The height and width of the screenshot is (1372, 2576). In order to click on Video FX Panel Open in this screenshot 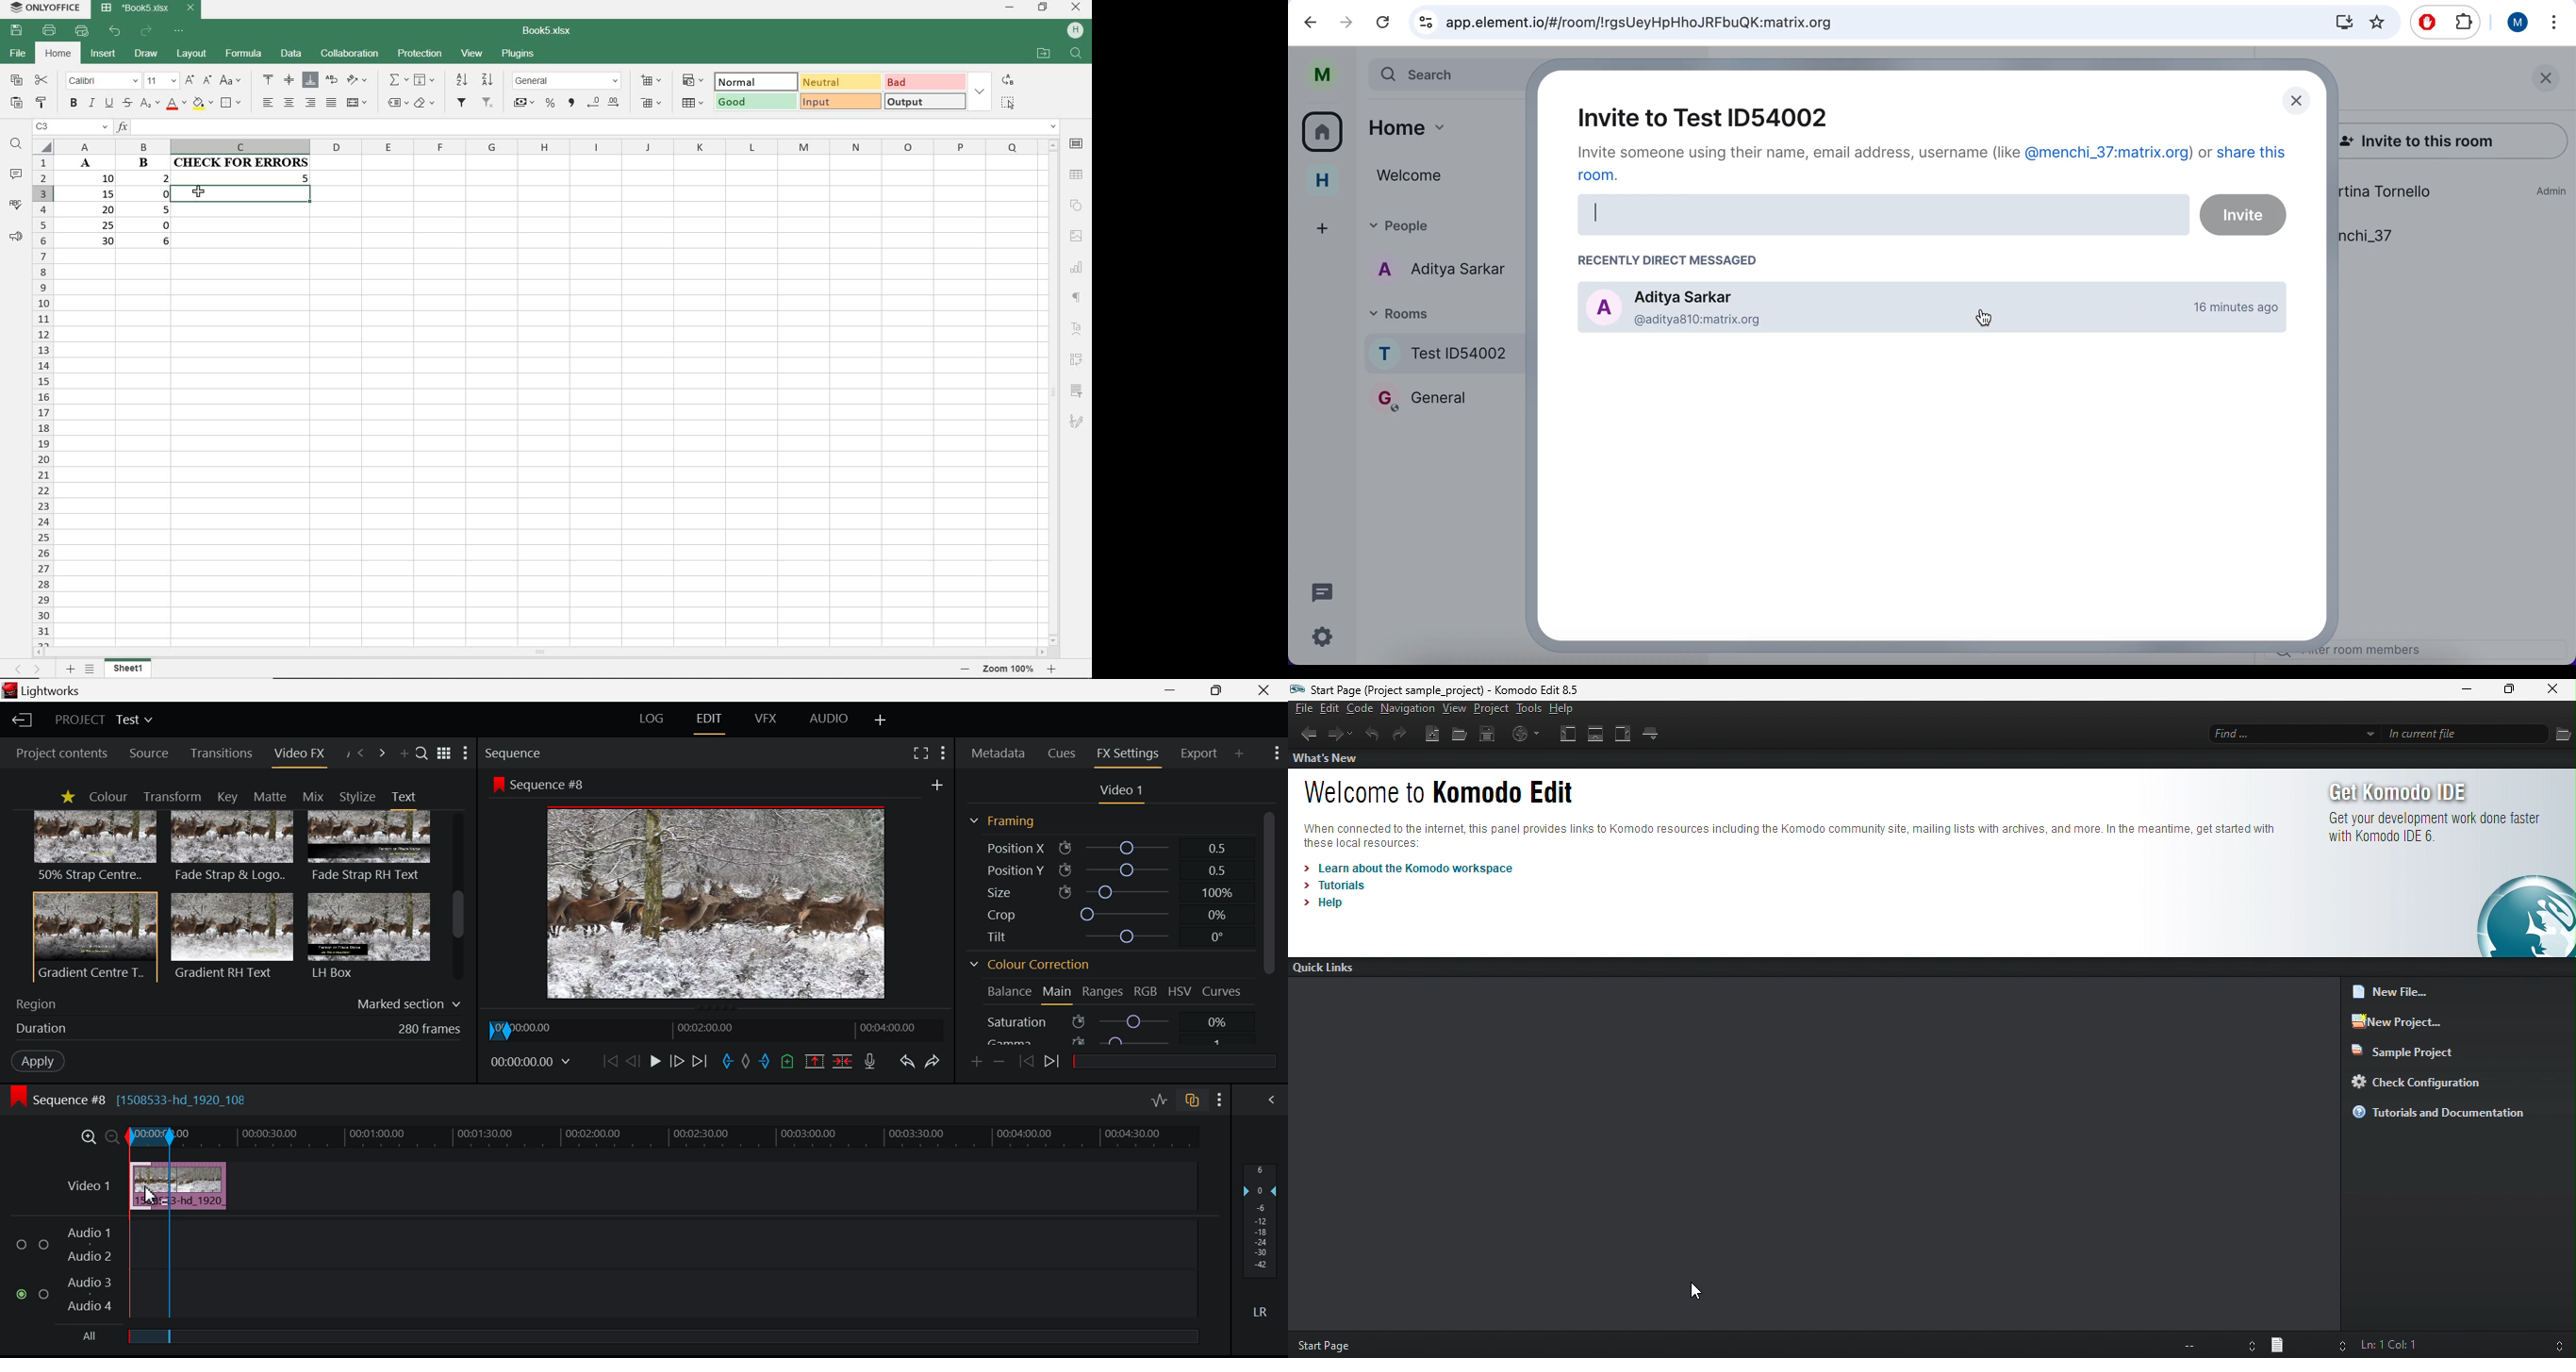, I will do `click(302, 756)`.